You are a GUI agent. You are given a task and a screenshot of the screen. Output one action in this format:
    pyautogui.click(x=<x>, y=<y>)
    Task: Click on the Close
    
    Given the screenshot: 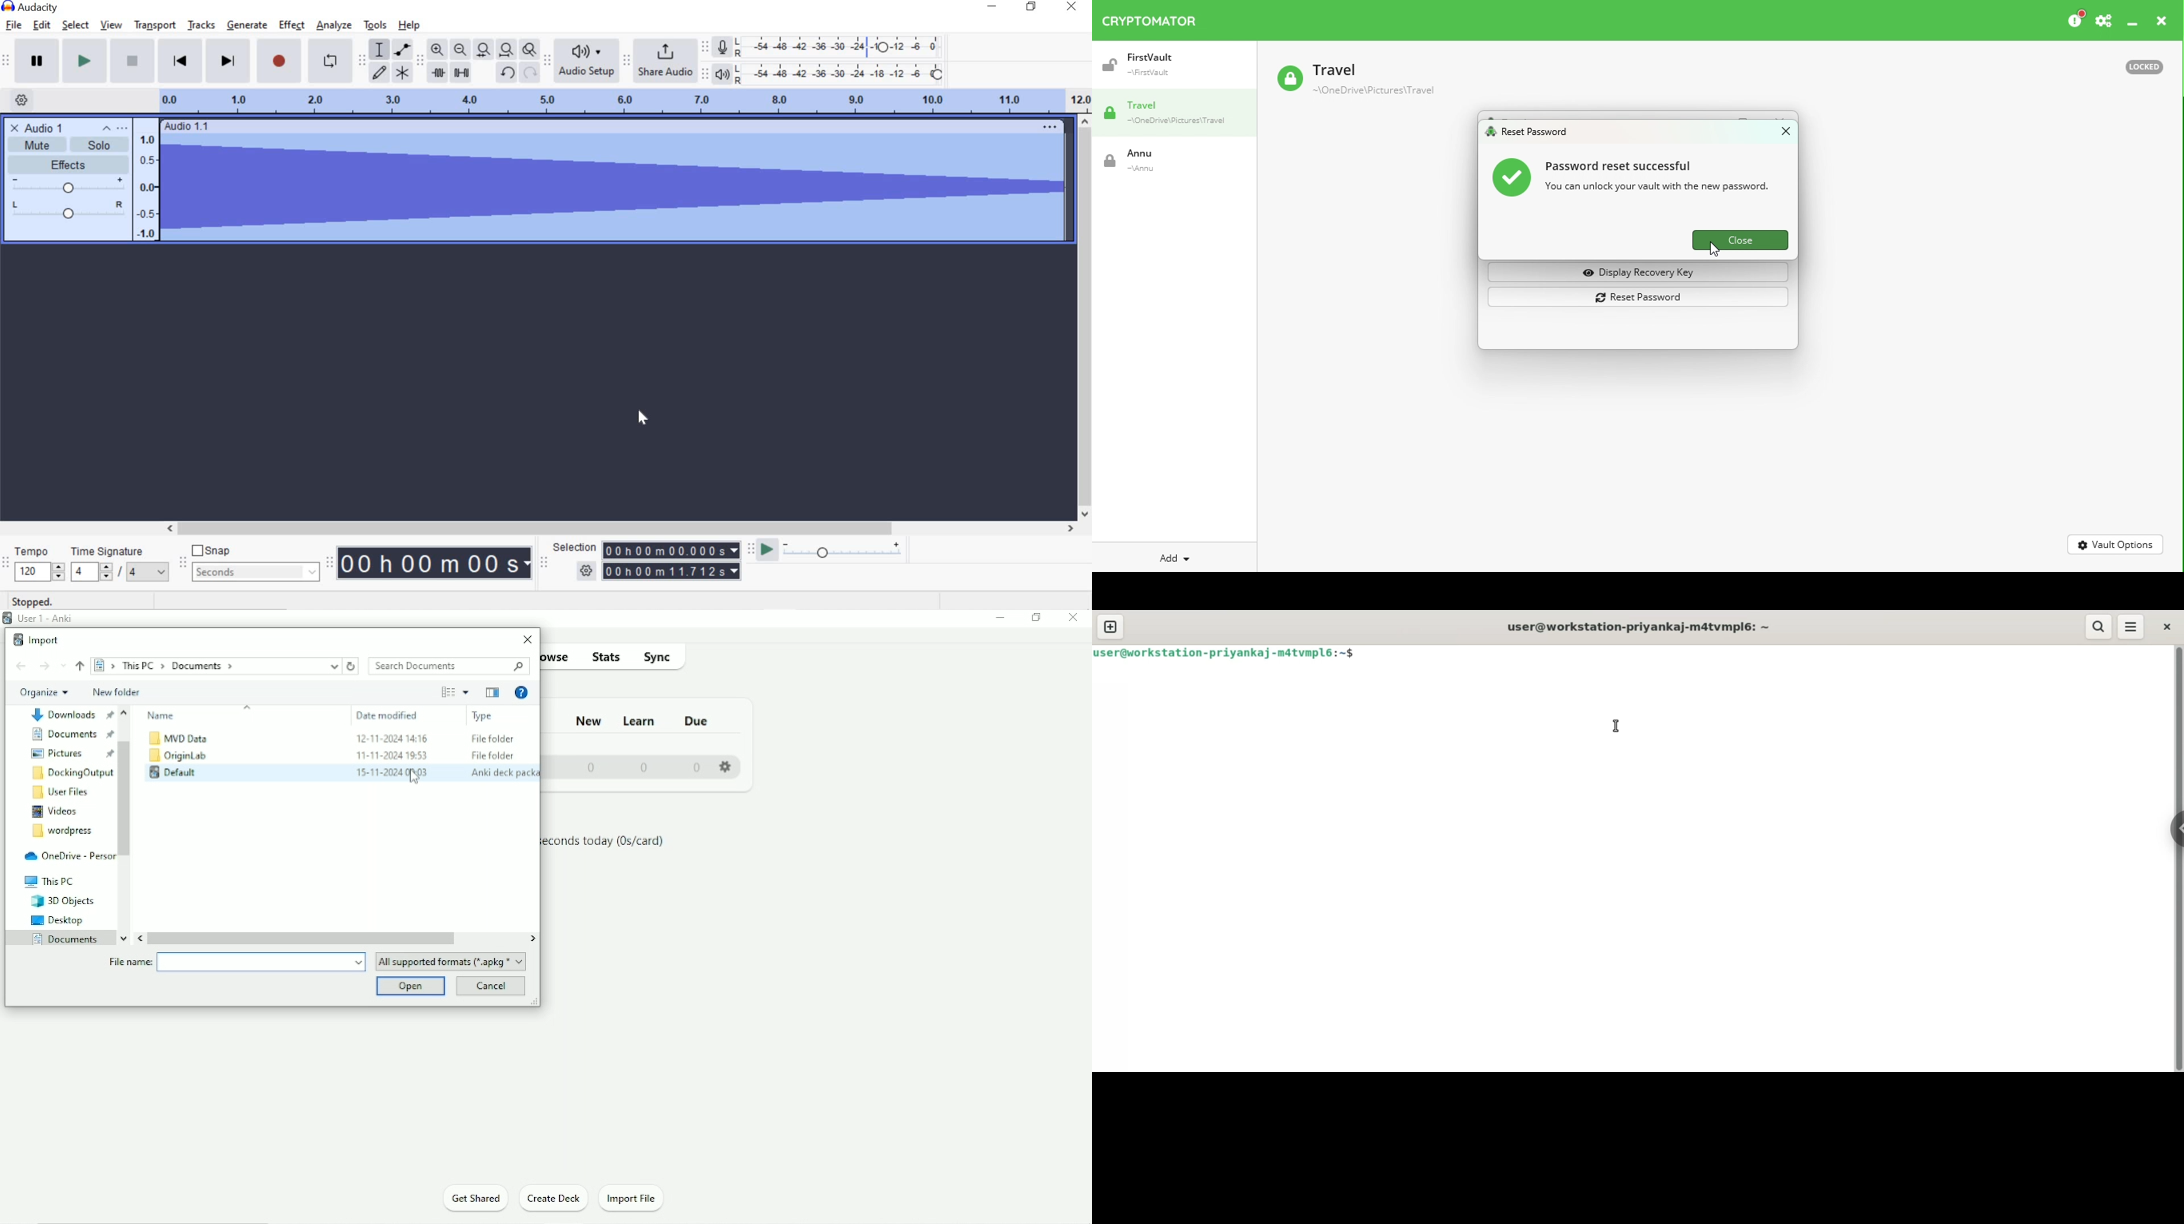 What is the action you would take?
    pyautogui.click(x=1074, y=618)
    